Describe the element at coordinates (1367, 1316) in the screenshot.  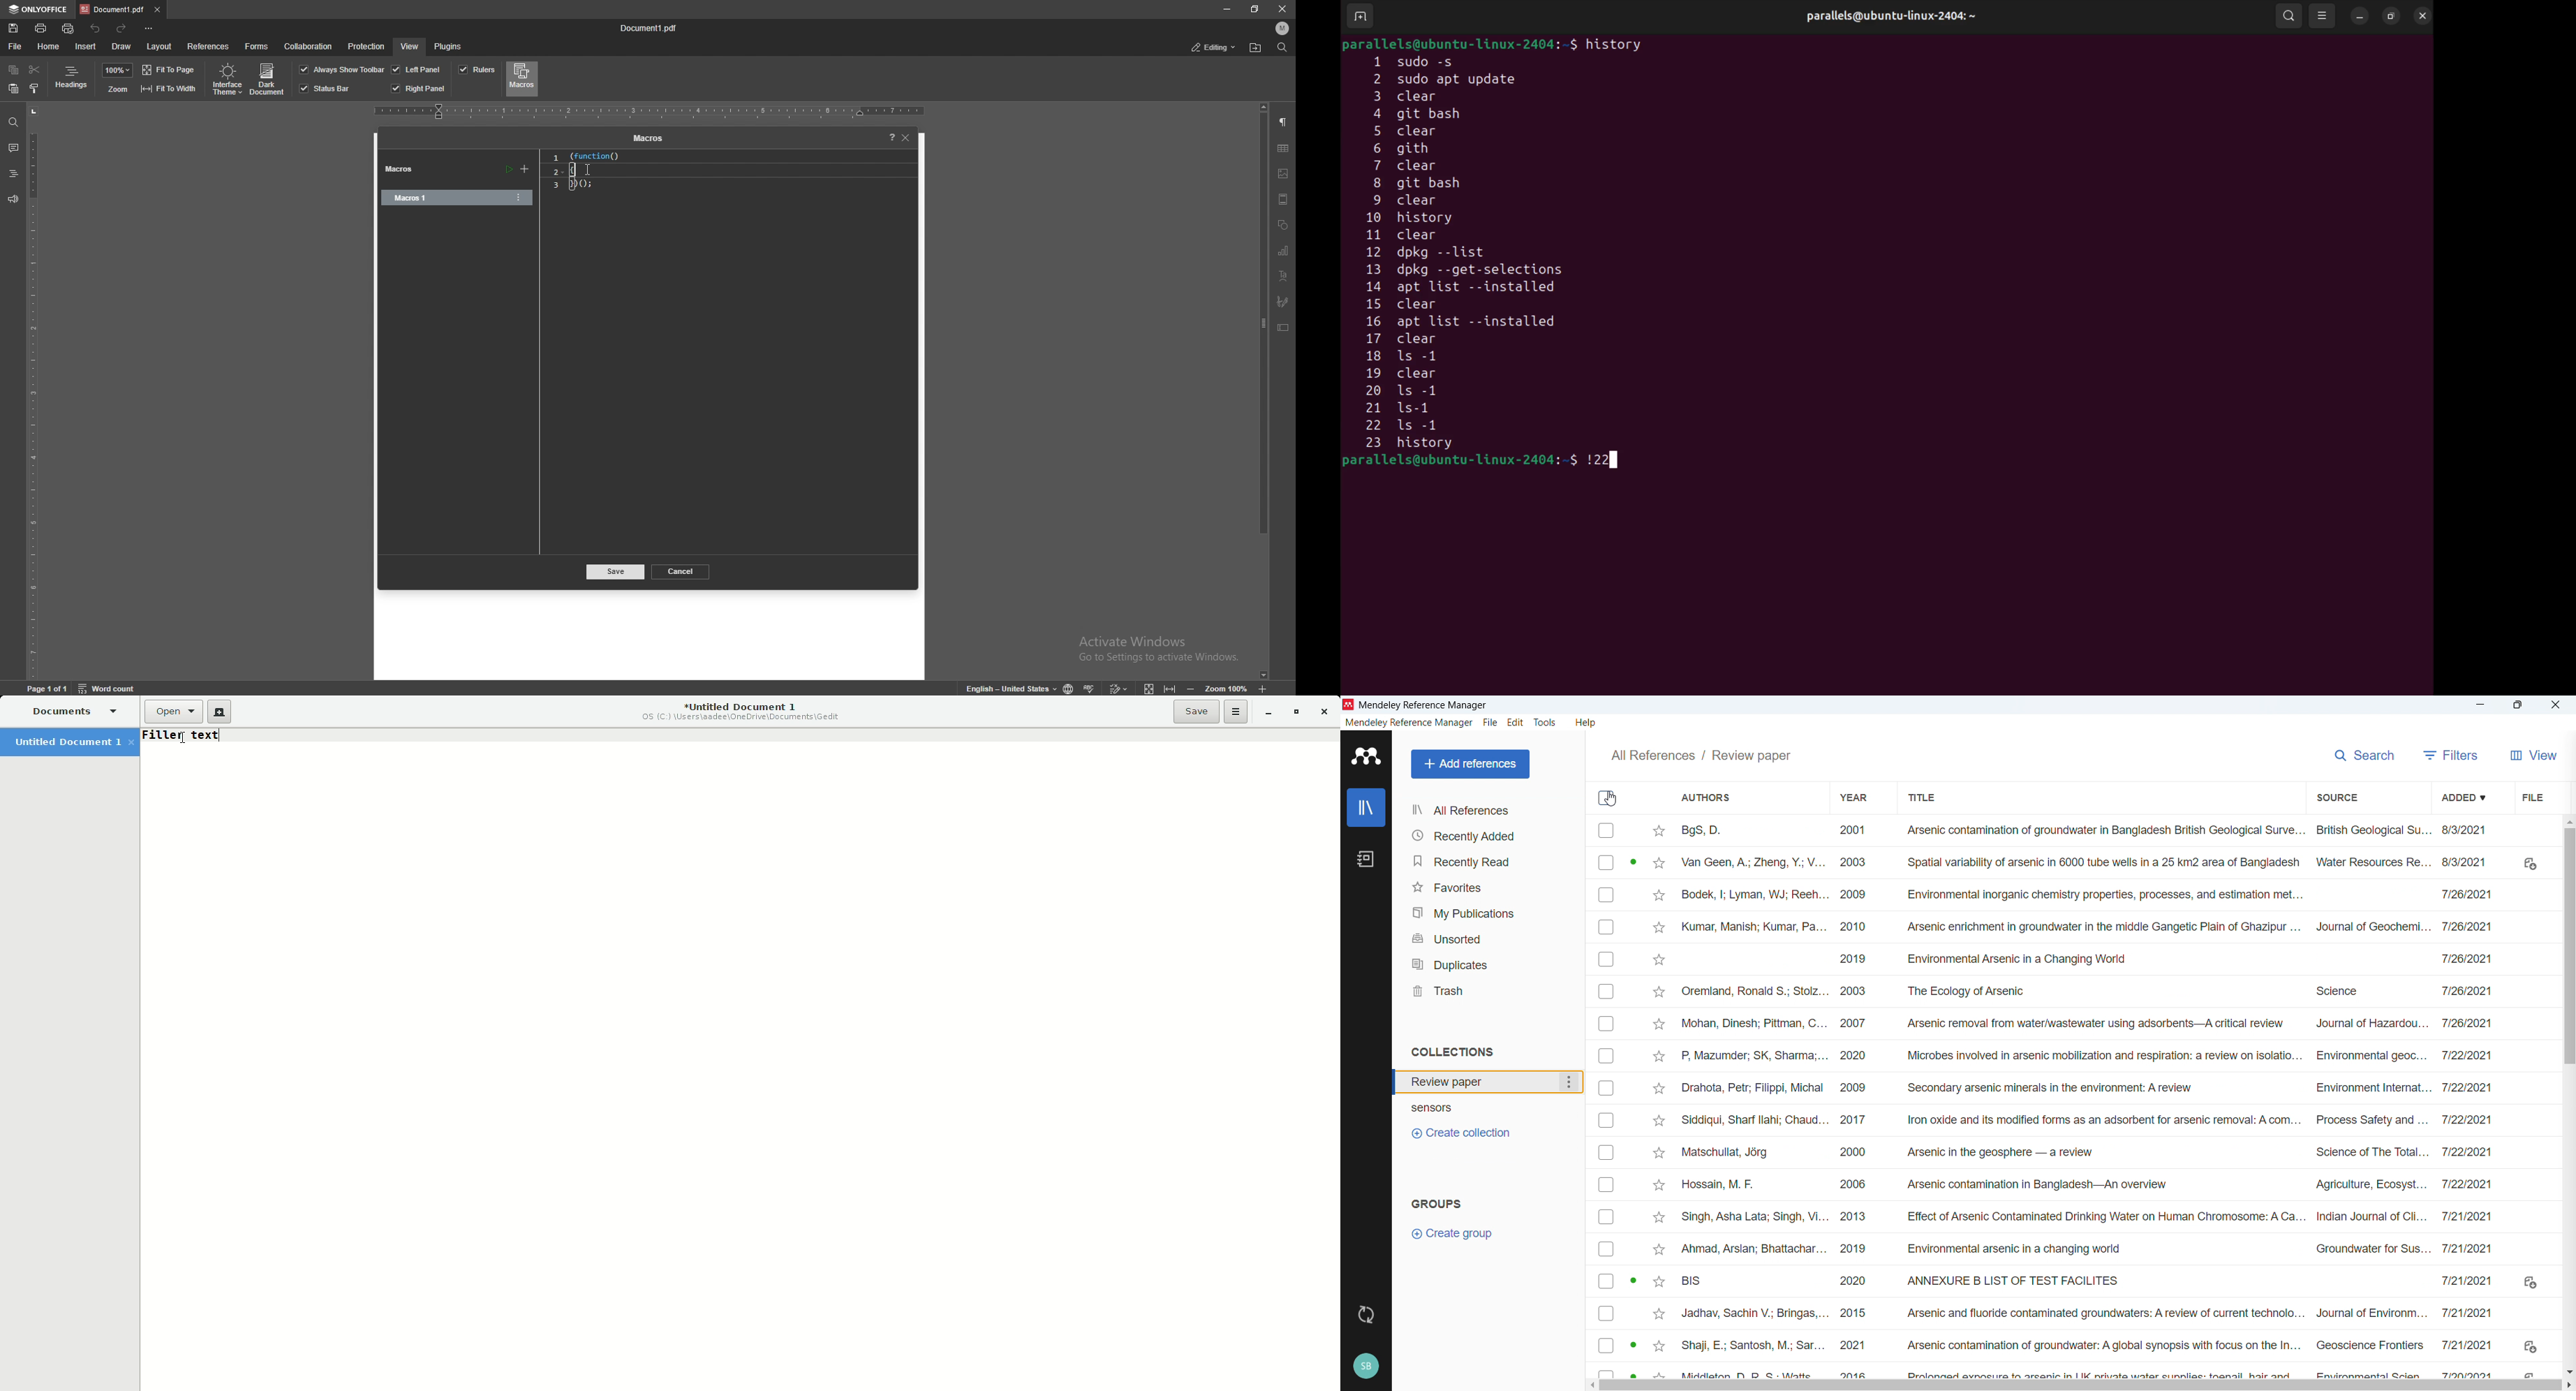
I see `Sync ` at that location.